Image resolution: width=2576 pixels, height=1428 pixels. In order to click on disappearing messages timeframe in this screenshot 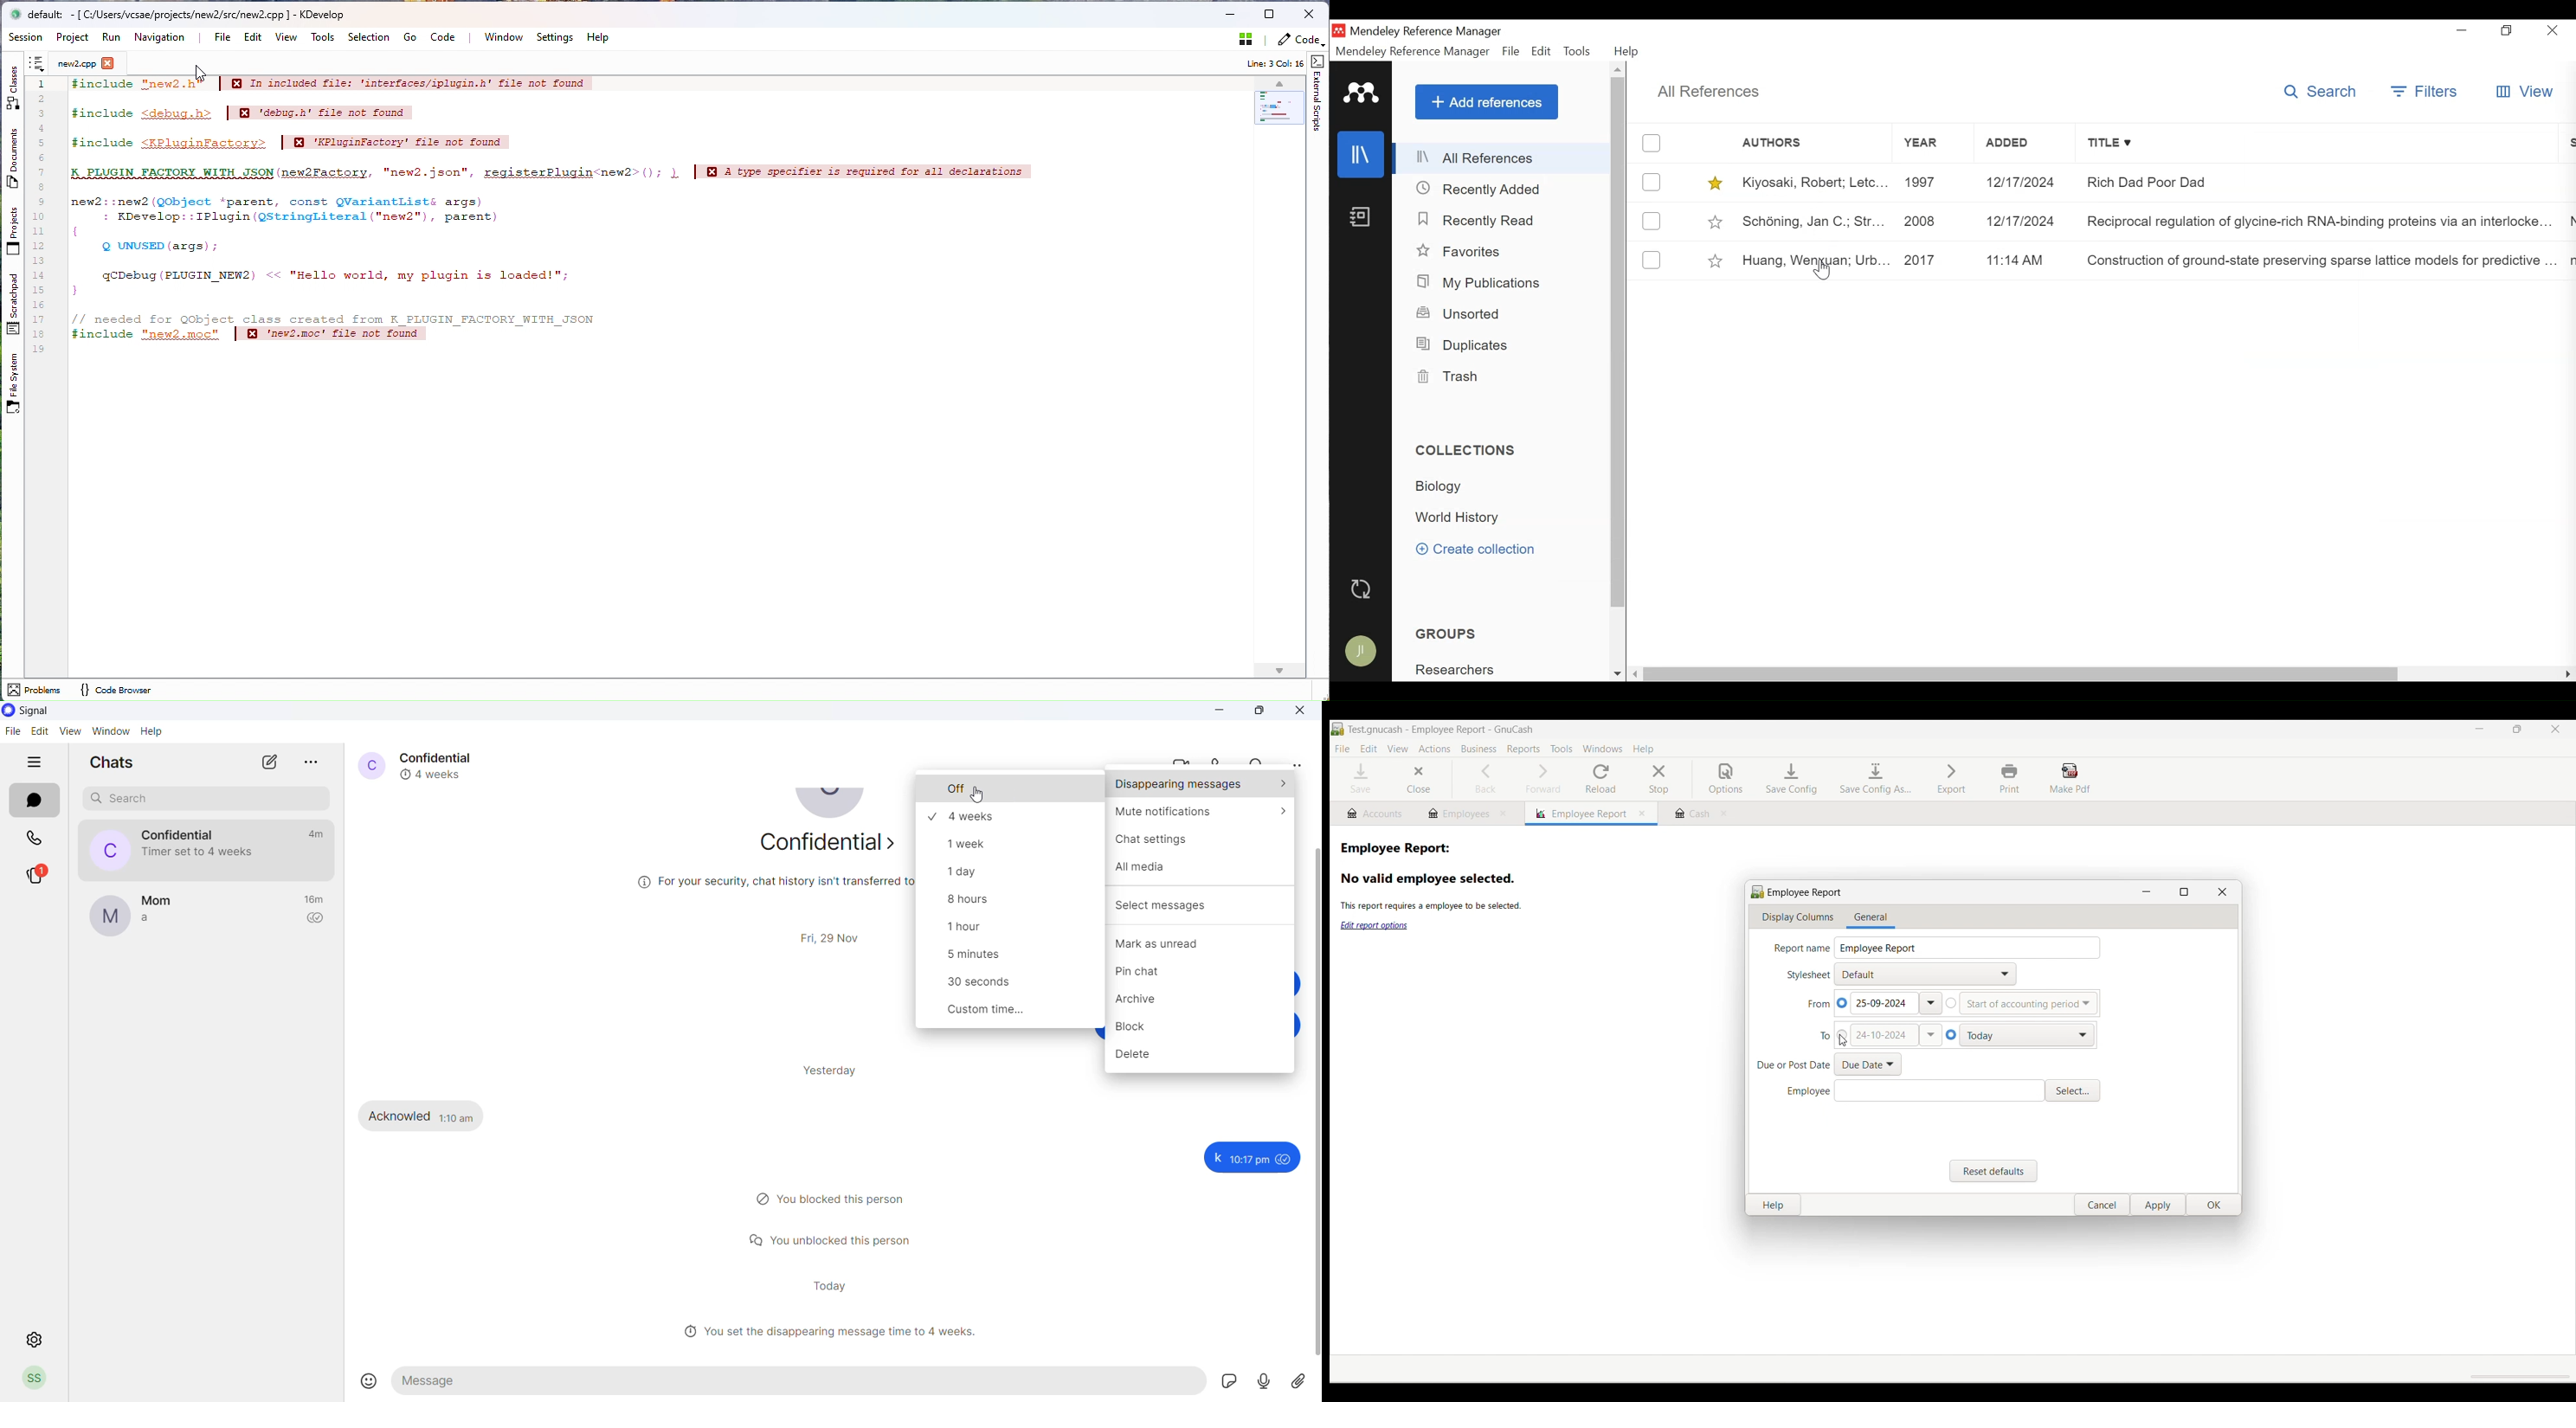, I will do `click(1010, 844)`.